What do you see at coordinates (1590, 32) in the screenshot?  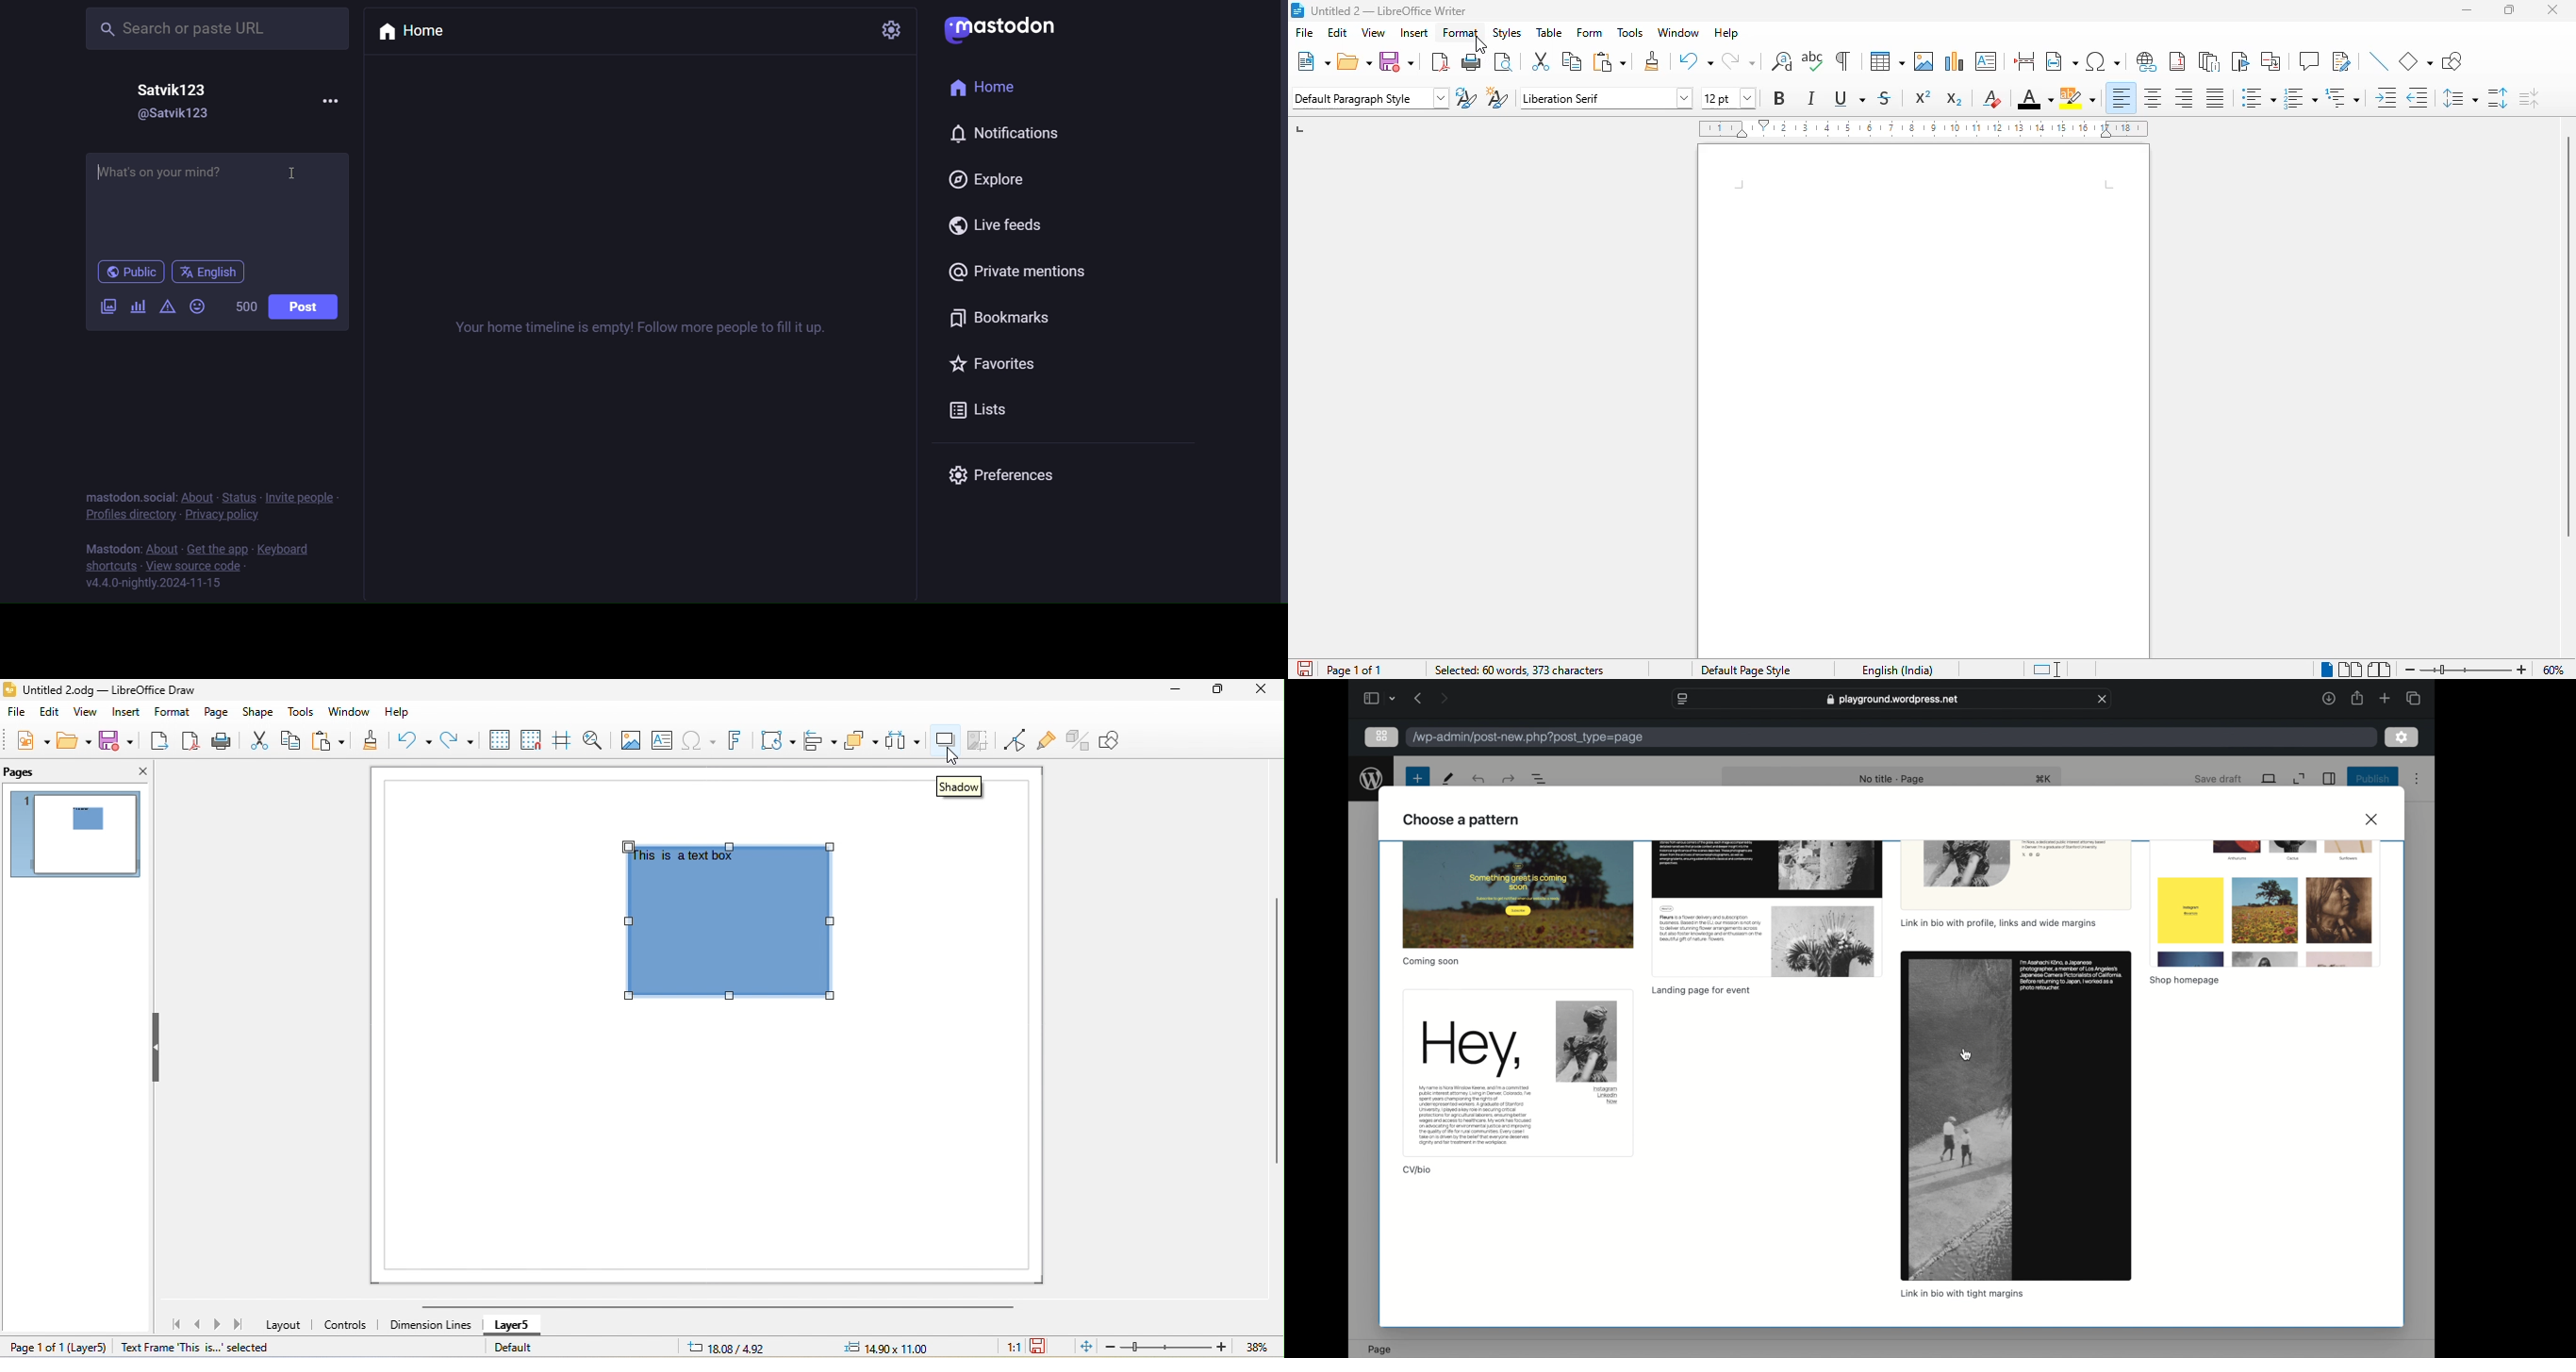 I see `form` at bounding box center [1590, 32].